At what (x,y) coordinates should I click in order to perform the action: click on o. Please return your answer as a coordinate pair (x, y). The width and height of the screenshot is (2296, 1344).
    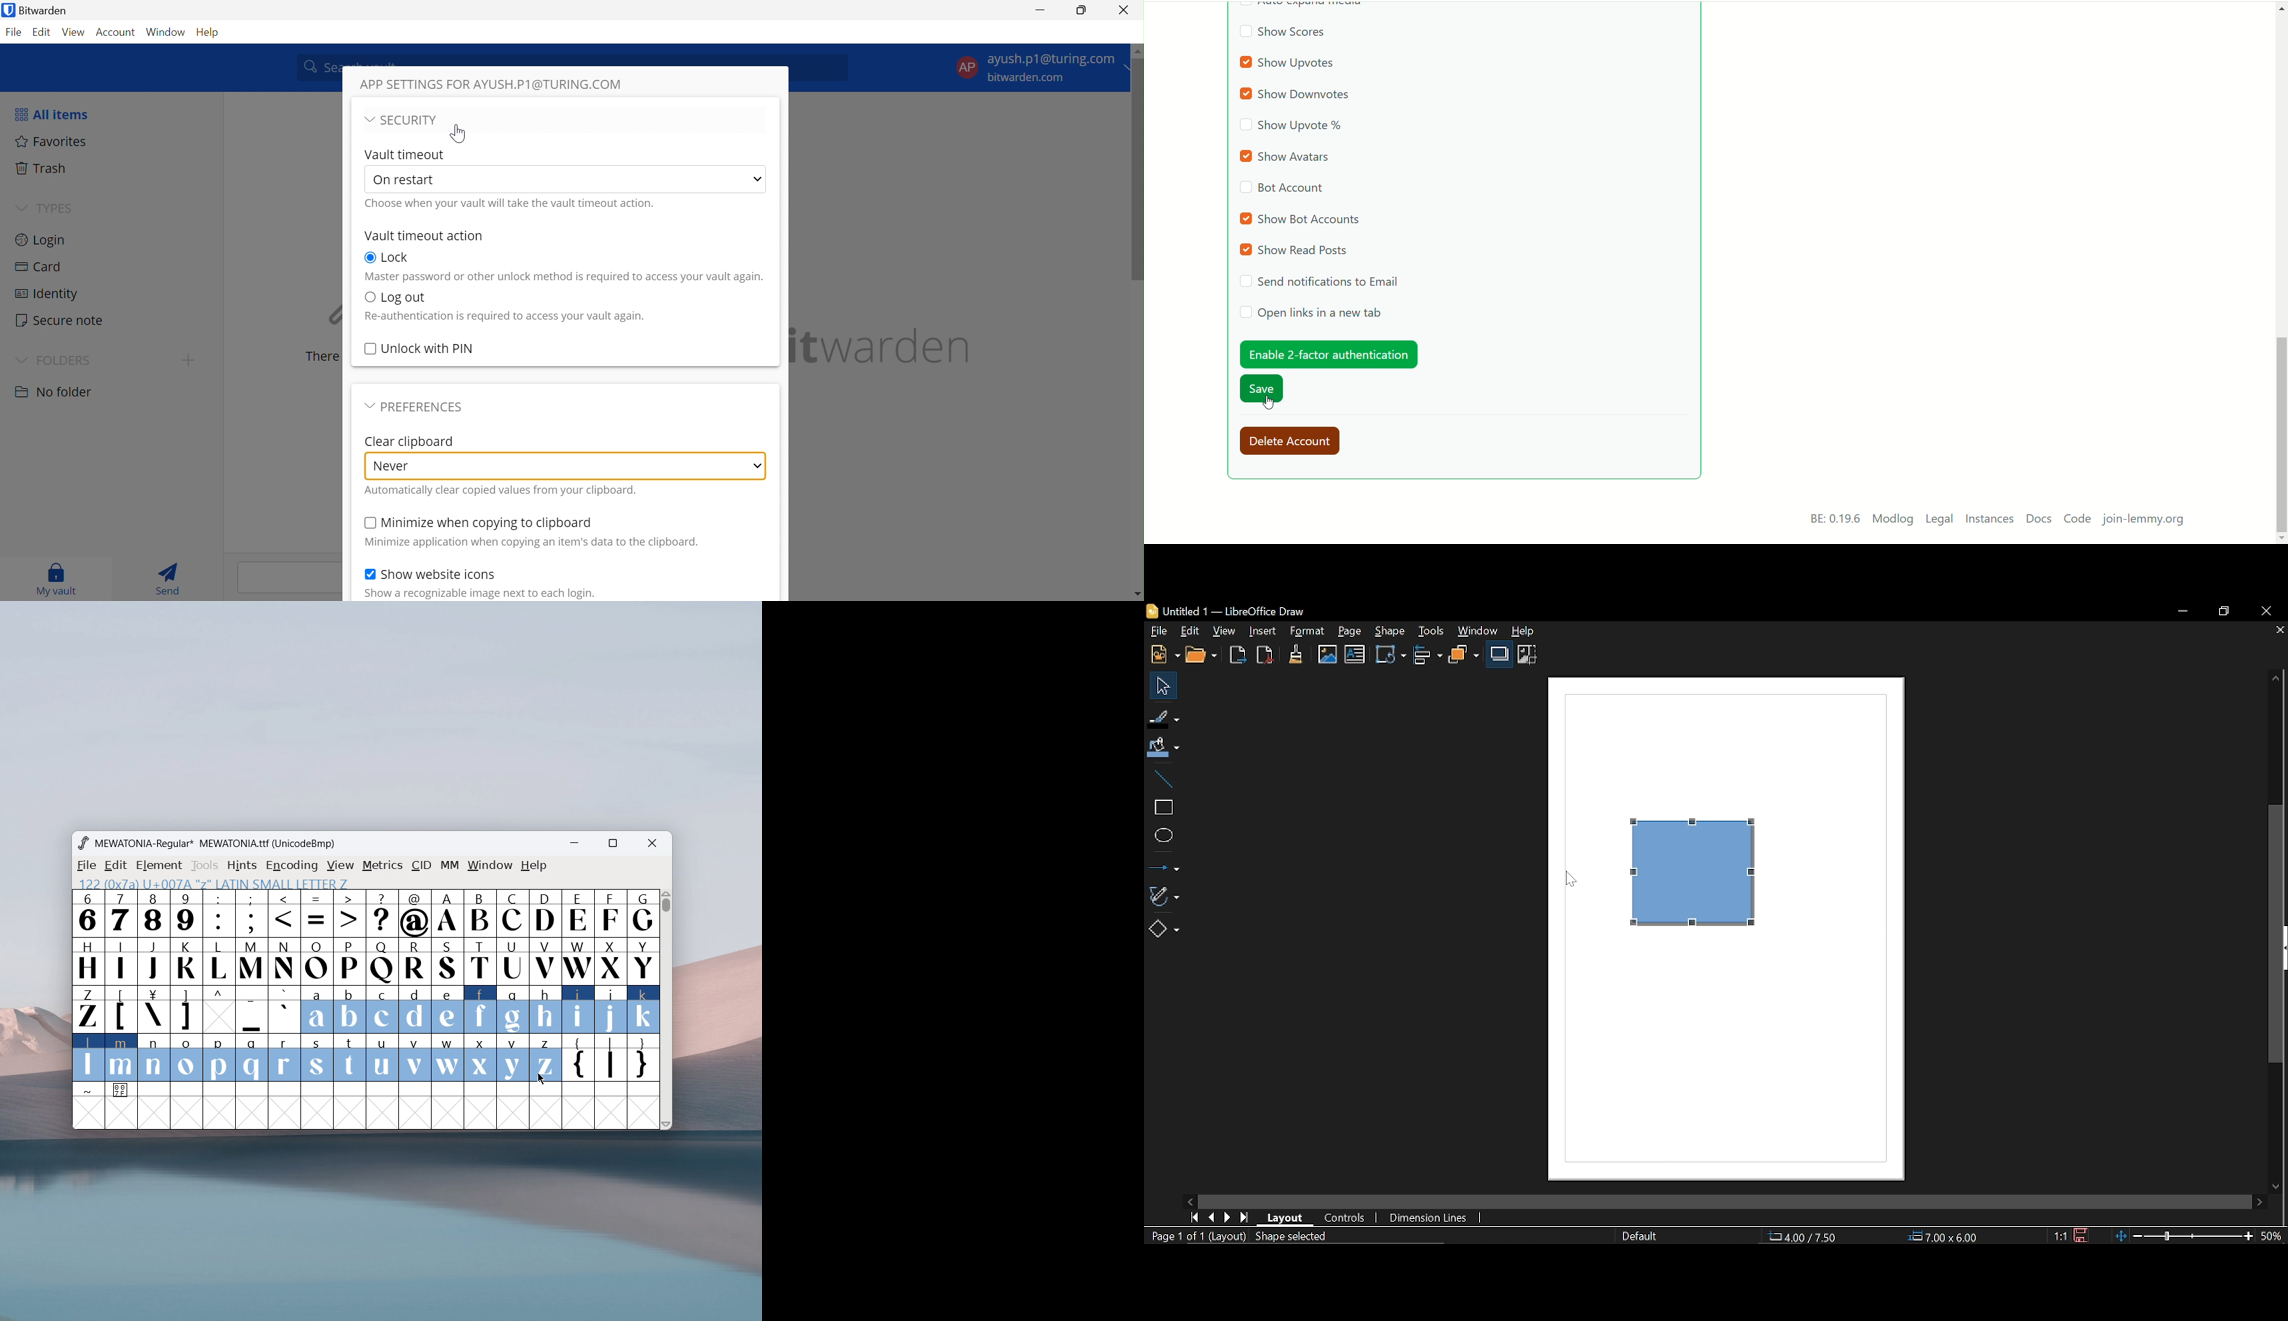
    Looking at the image, I should click on (187, 1059).